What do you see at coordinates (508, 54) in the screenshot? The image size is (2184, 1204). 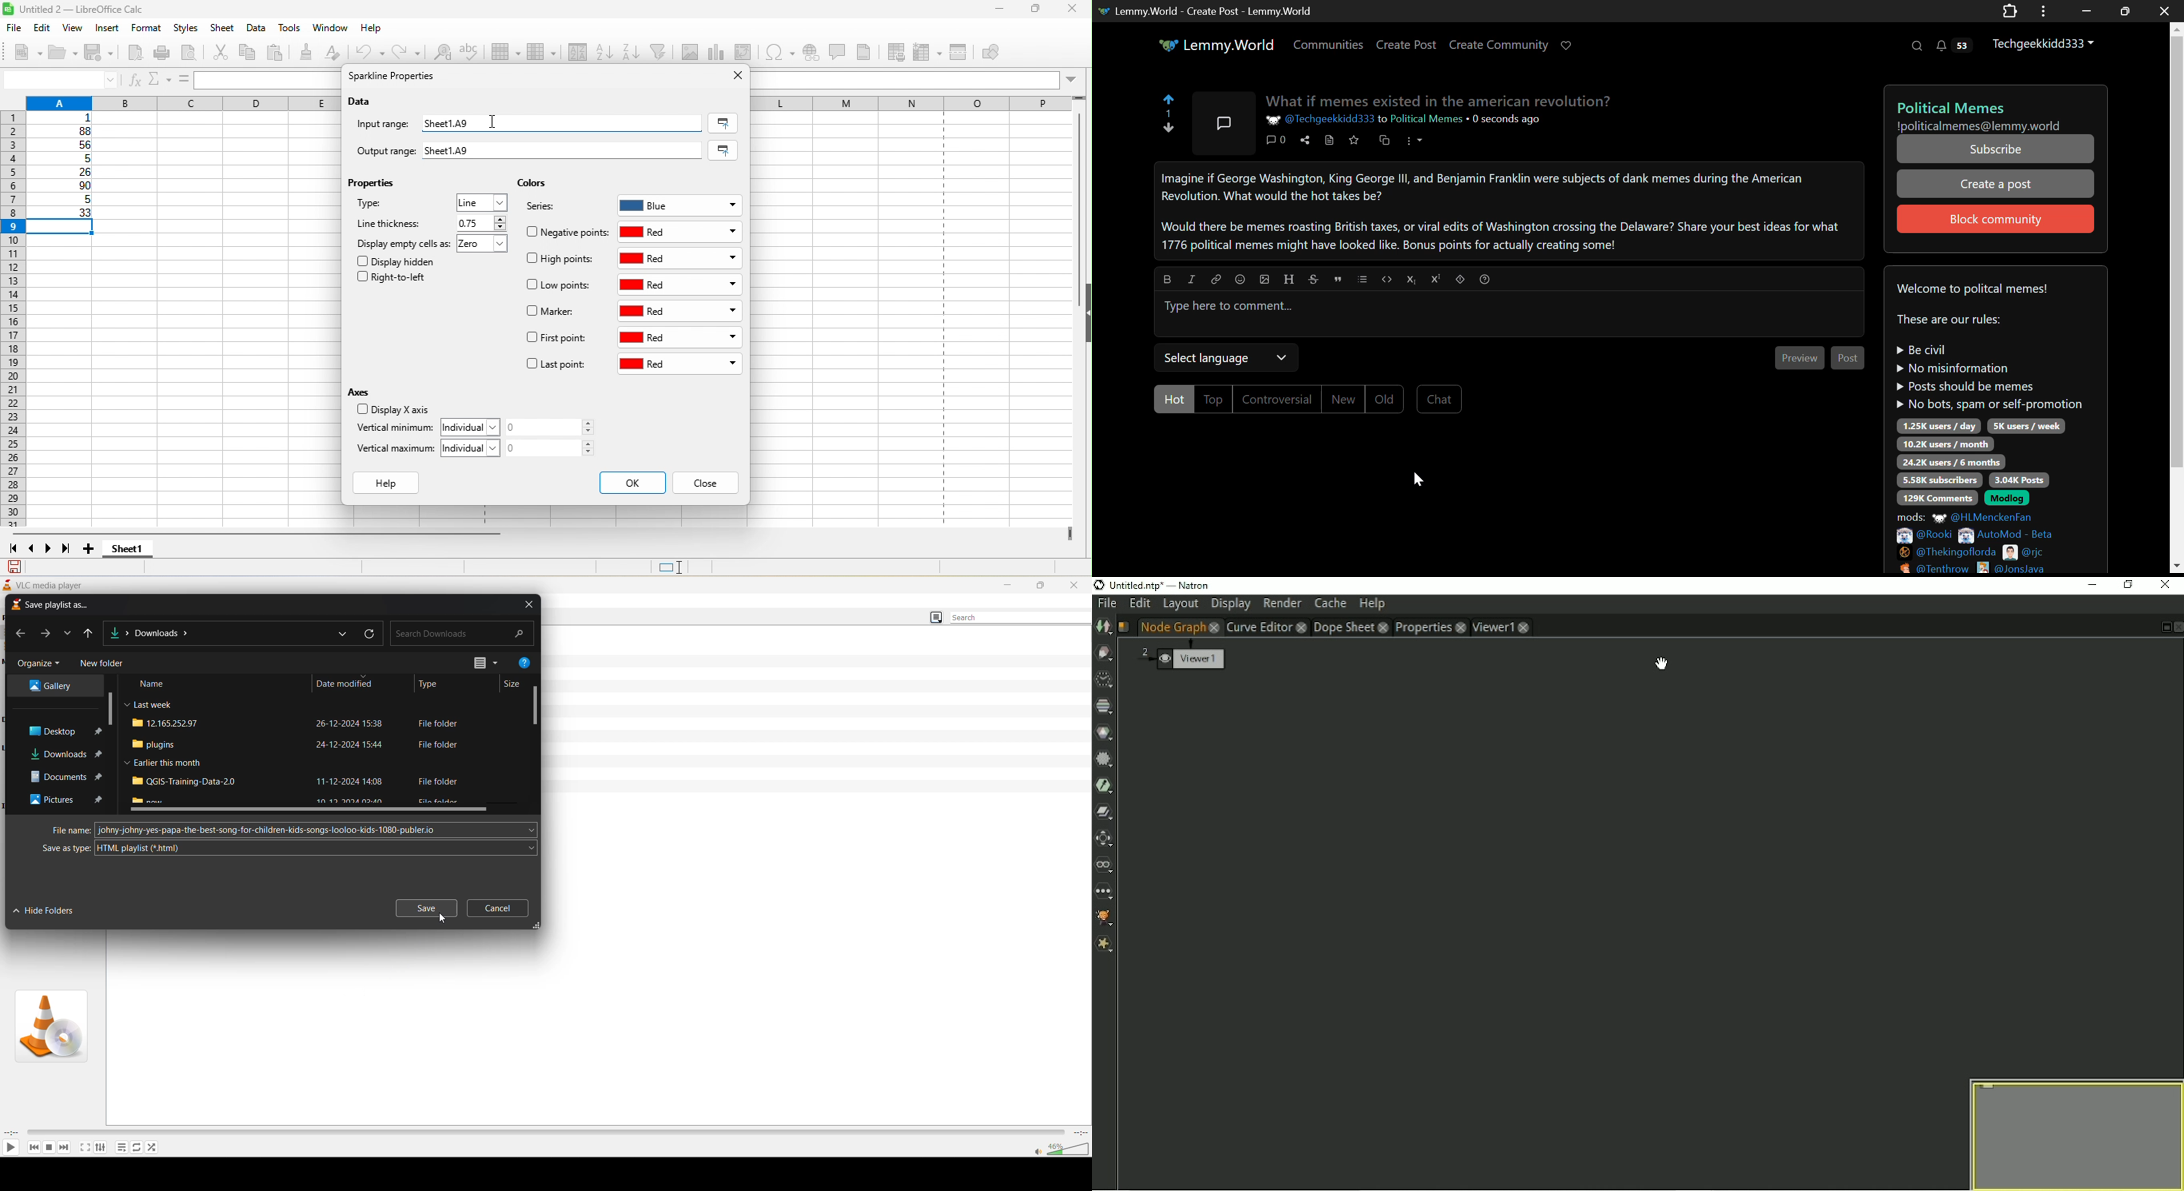 I see `row` at bounding box center [508, 54].